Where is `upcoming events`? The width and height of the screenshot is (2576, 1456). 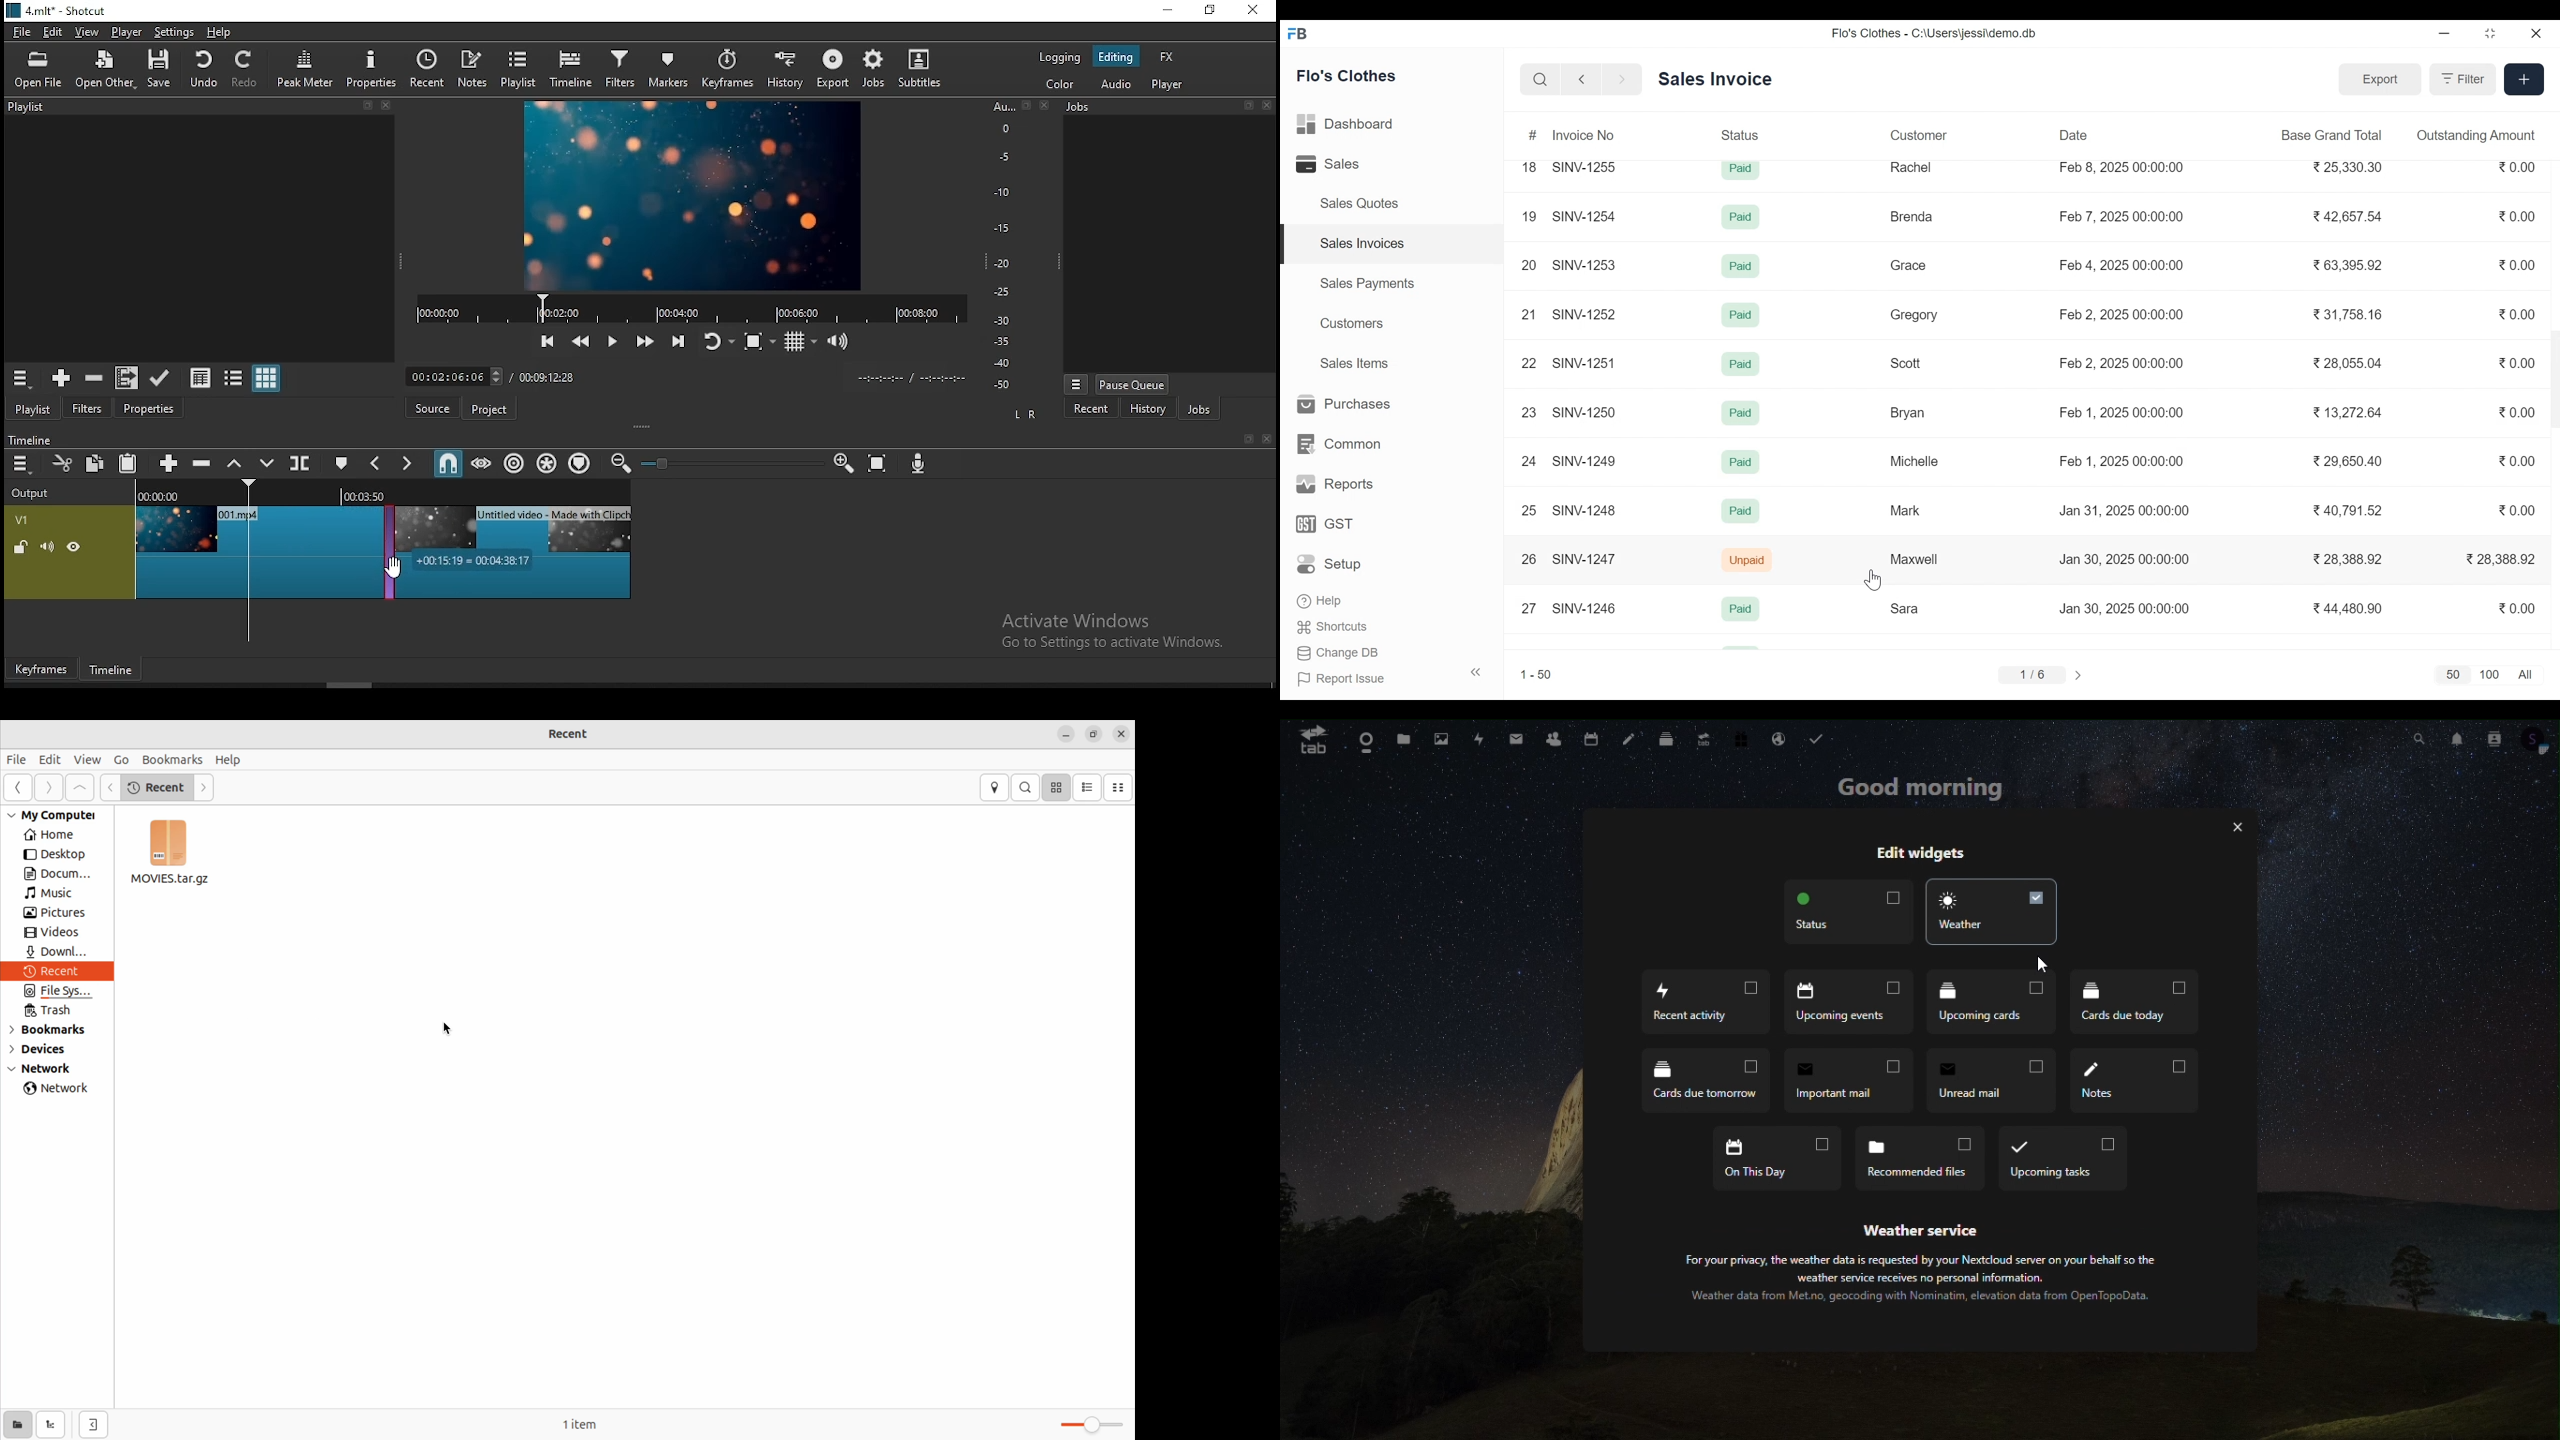
upcoming events is located at coordinates (1847, 999).